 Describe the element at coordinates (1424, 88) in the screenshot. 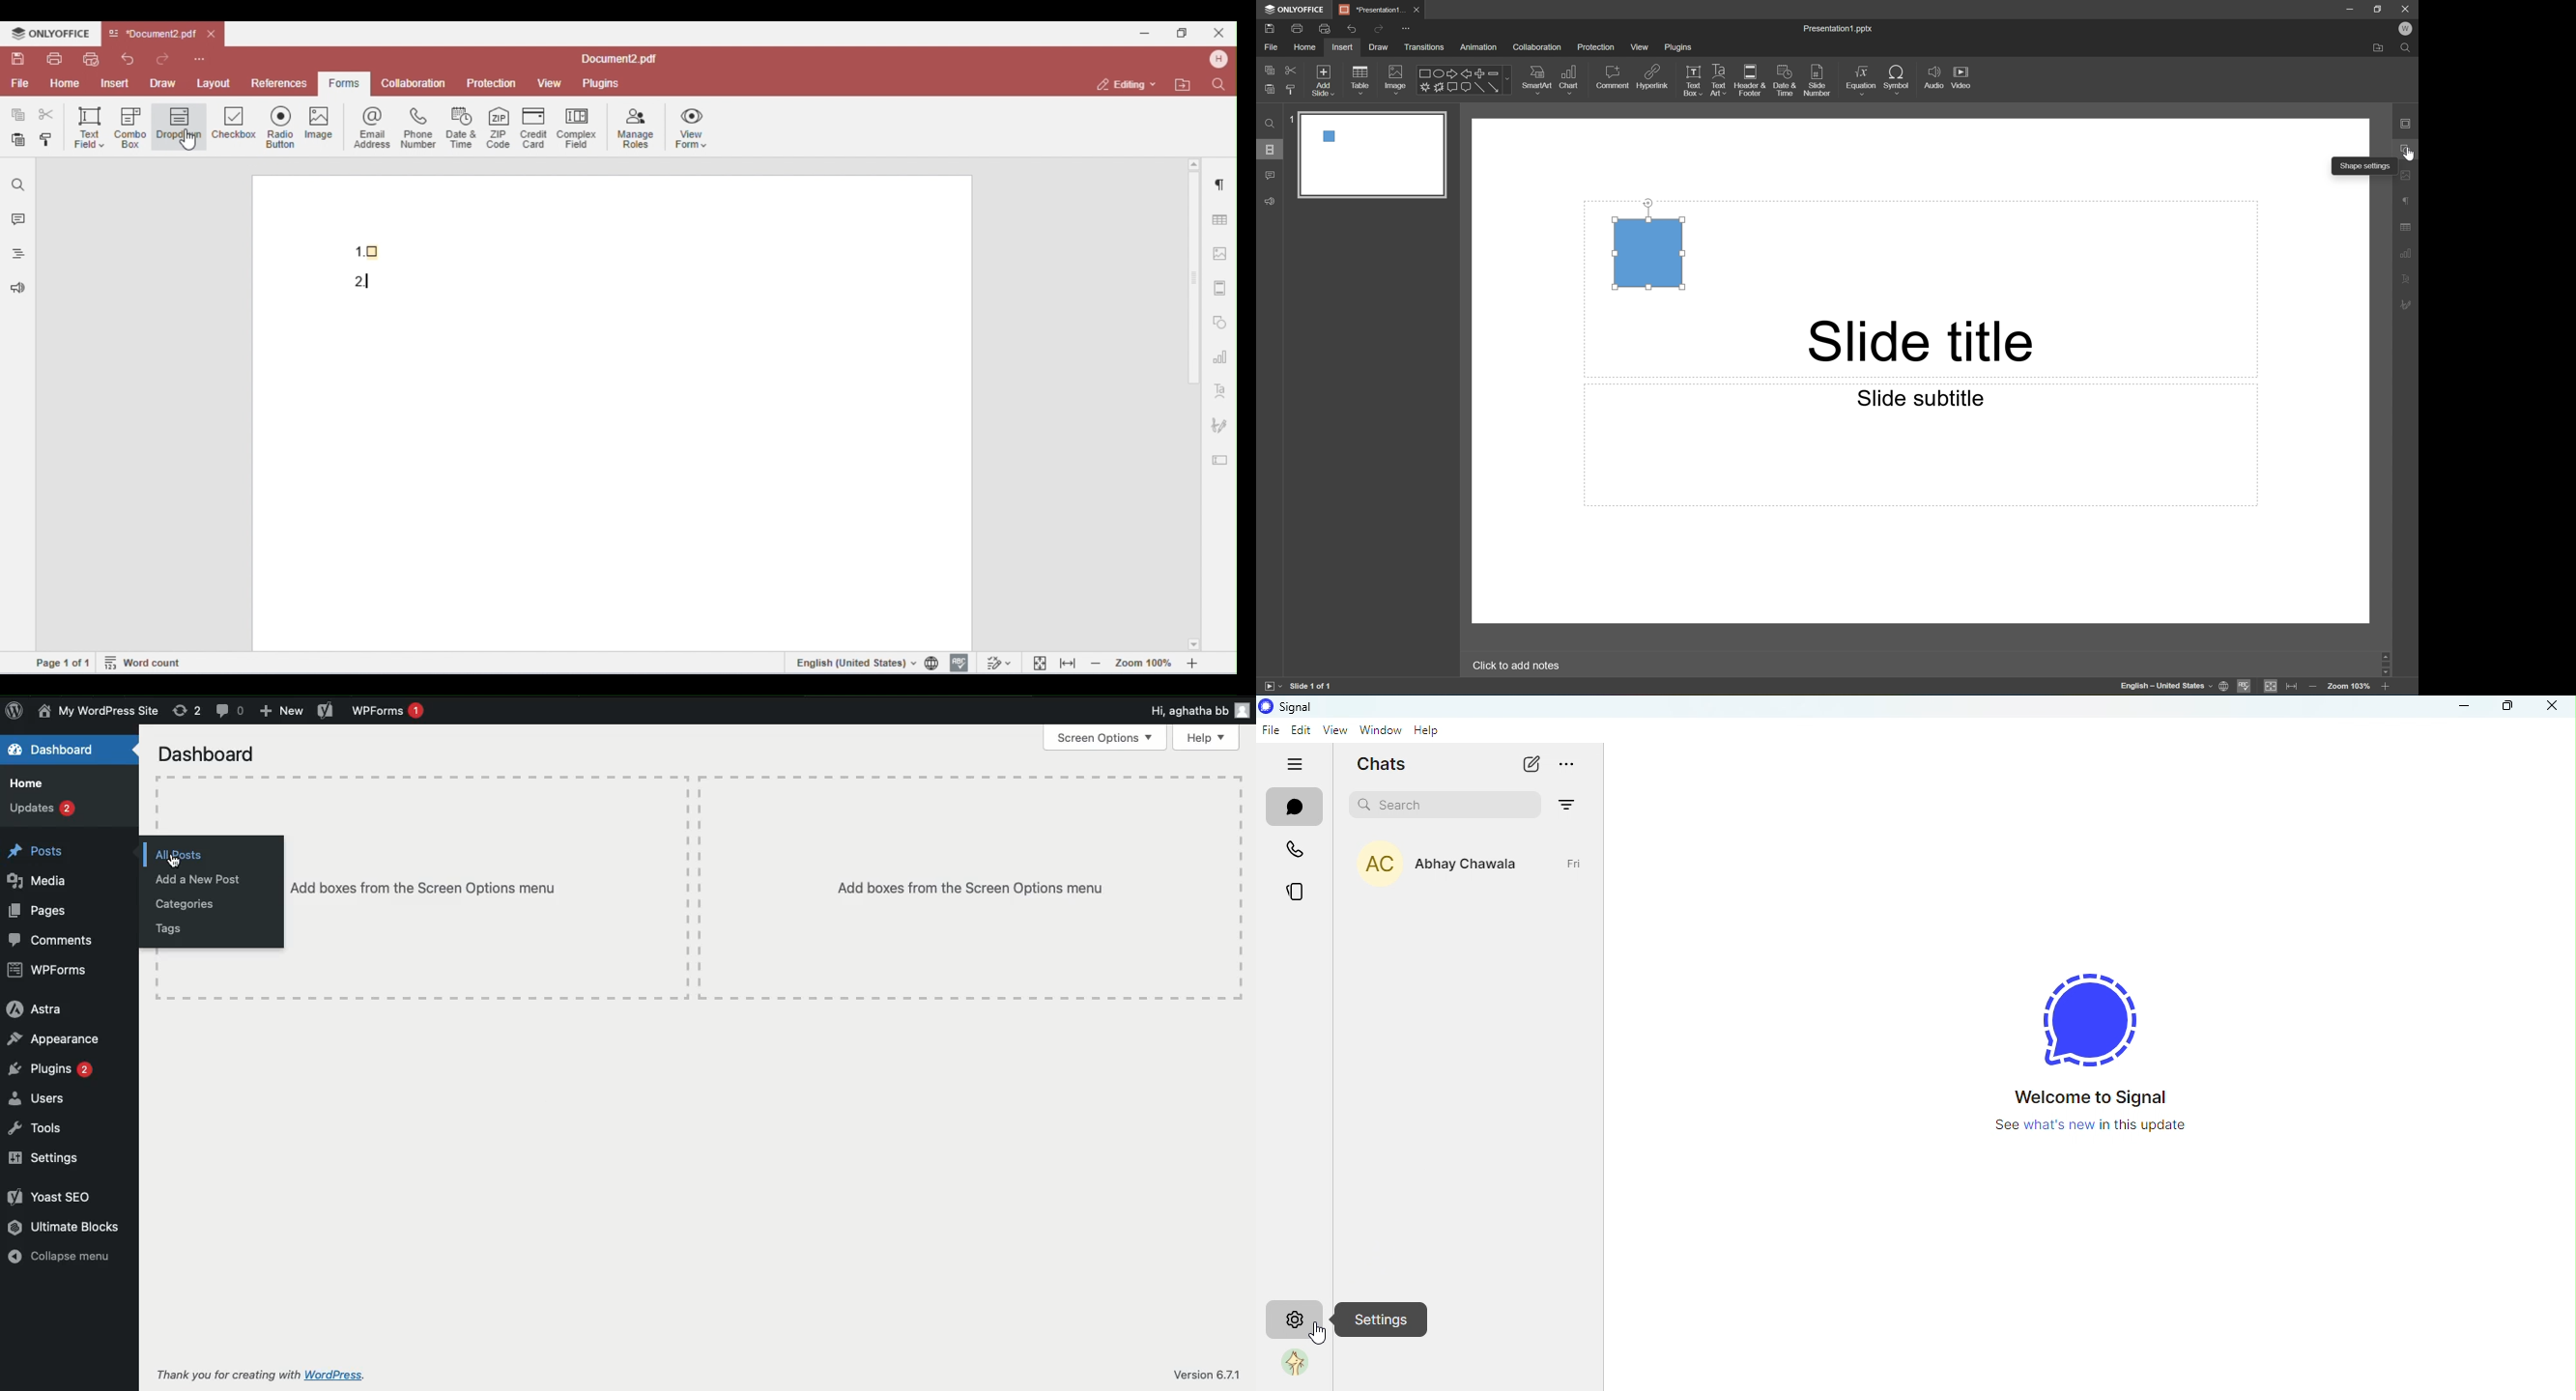

I see `` at that location.